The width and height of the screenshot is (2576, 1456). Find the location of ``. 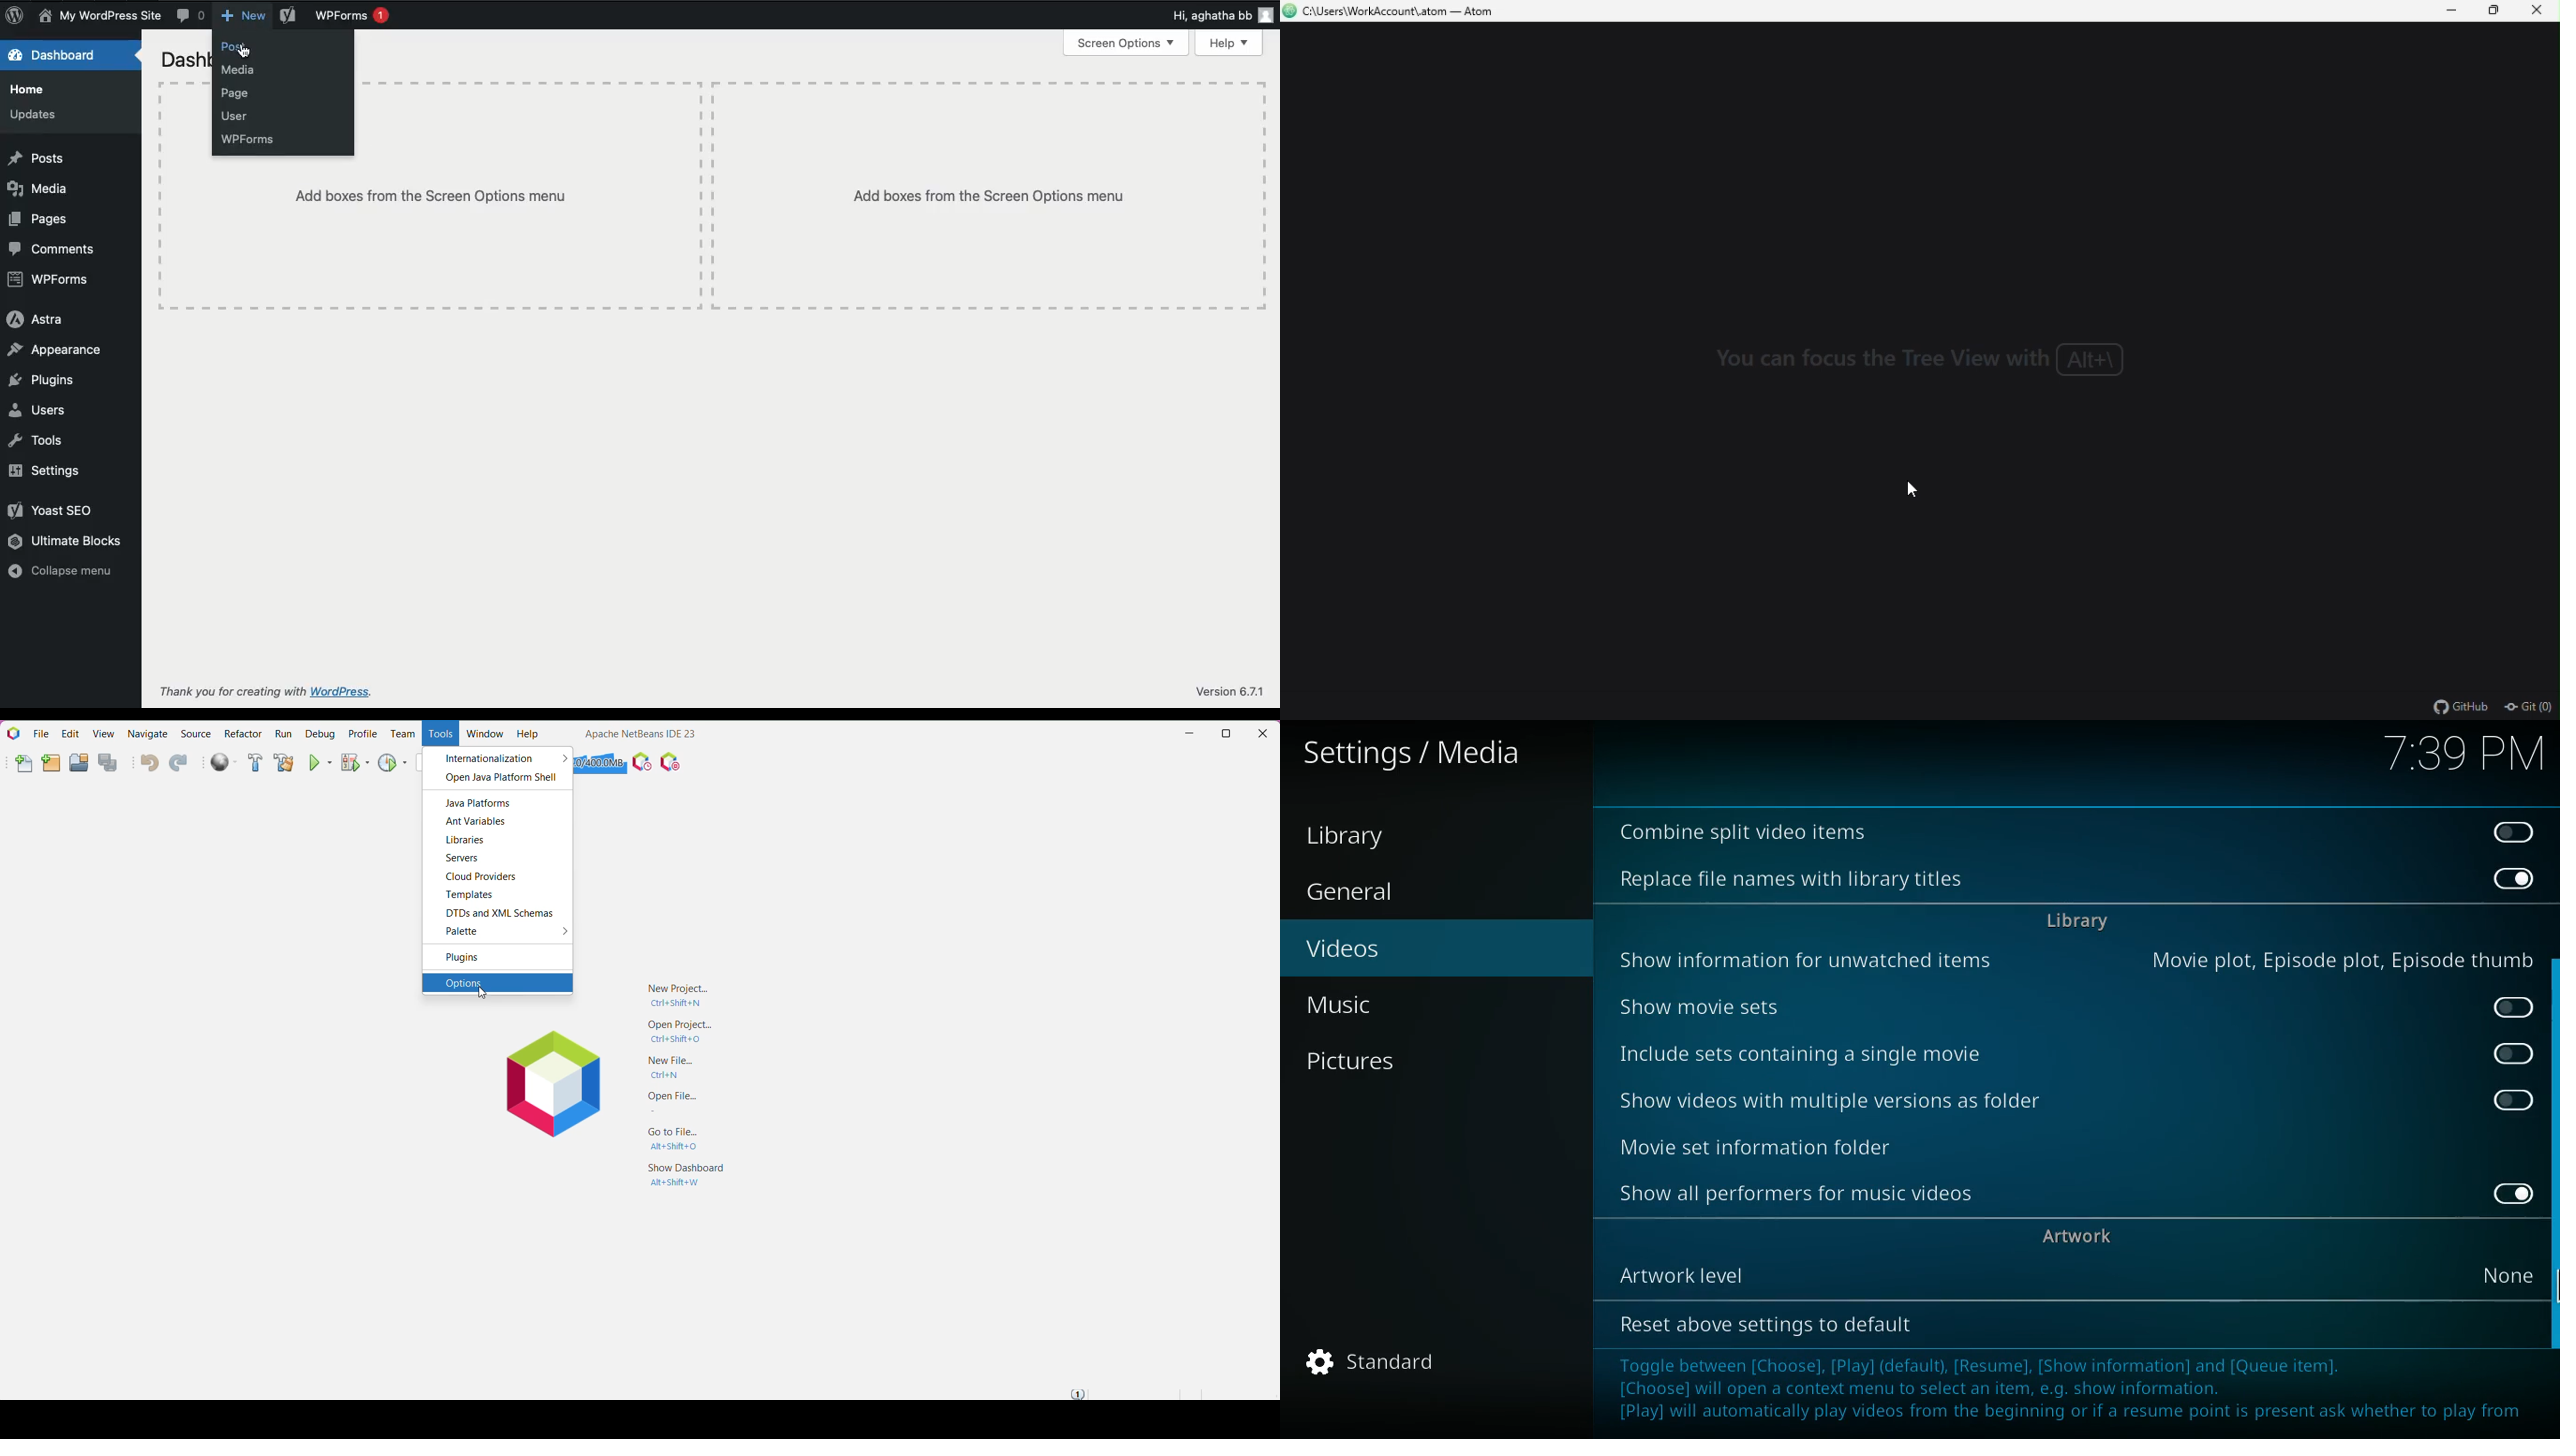

 is located at coordinates (432, 236).